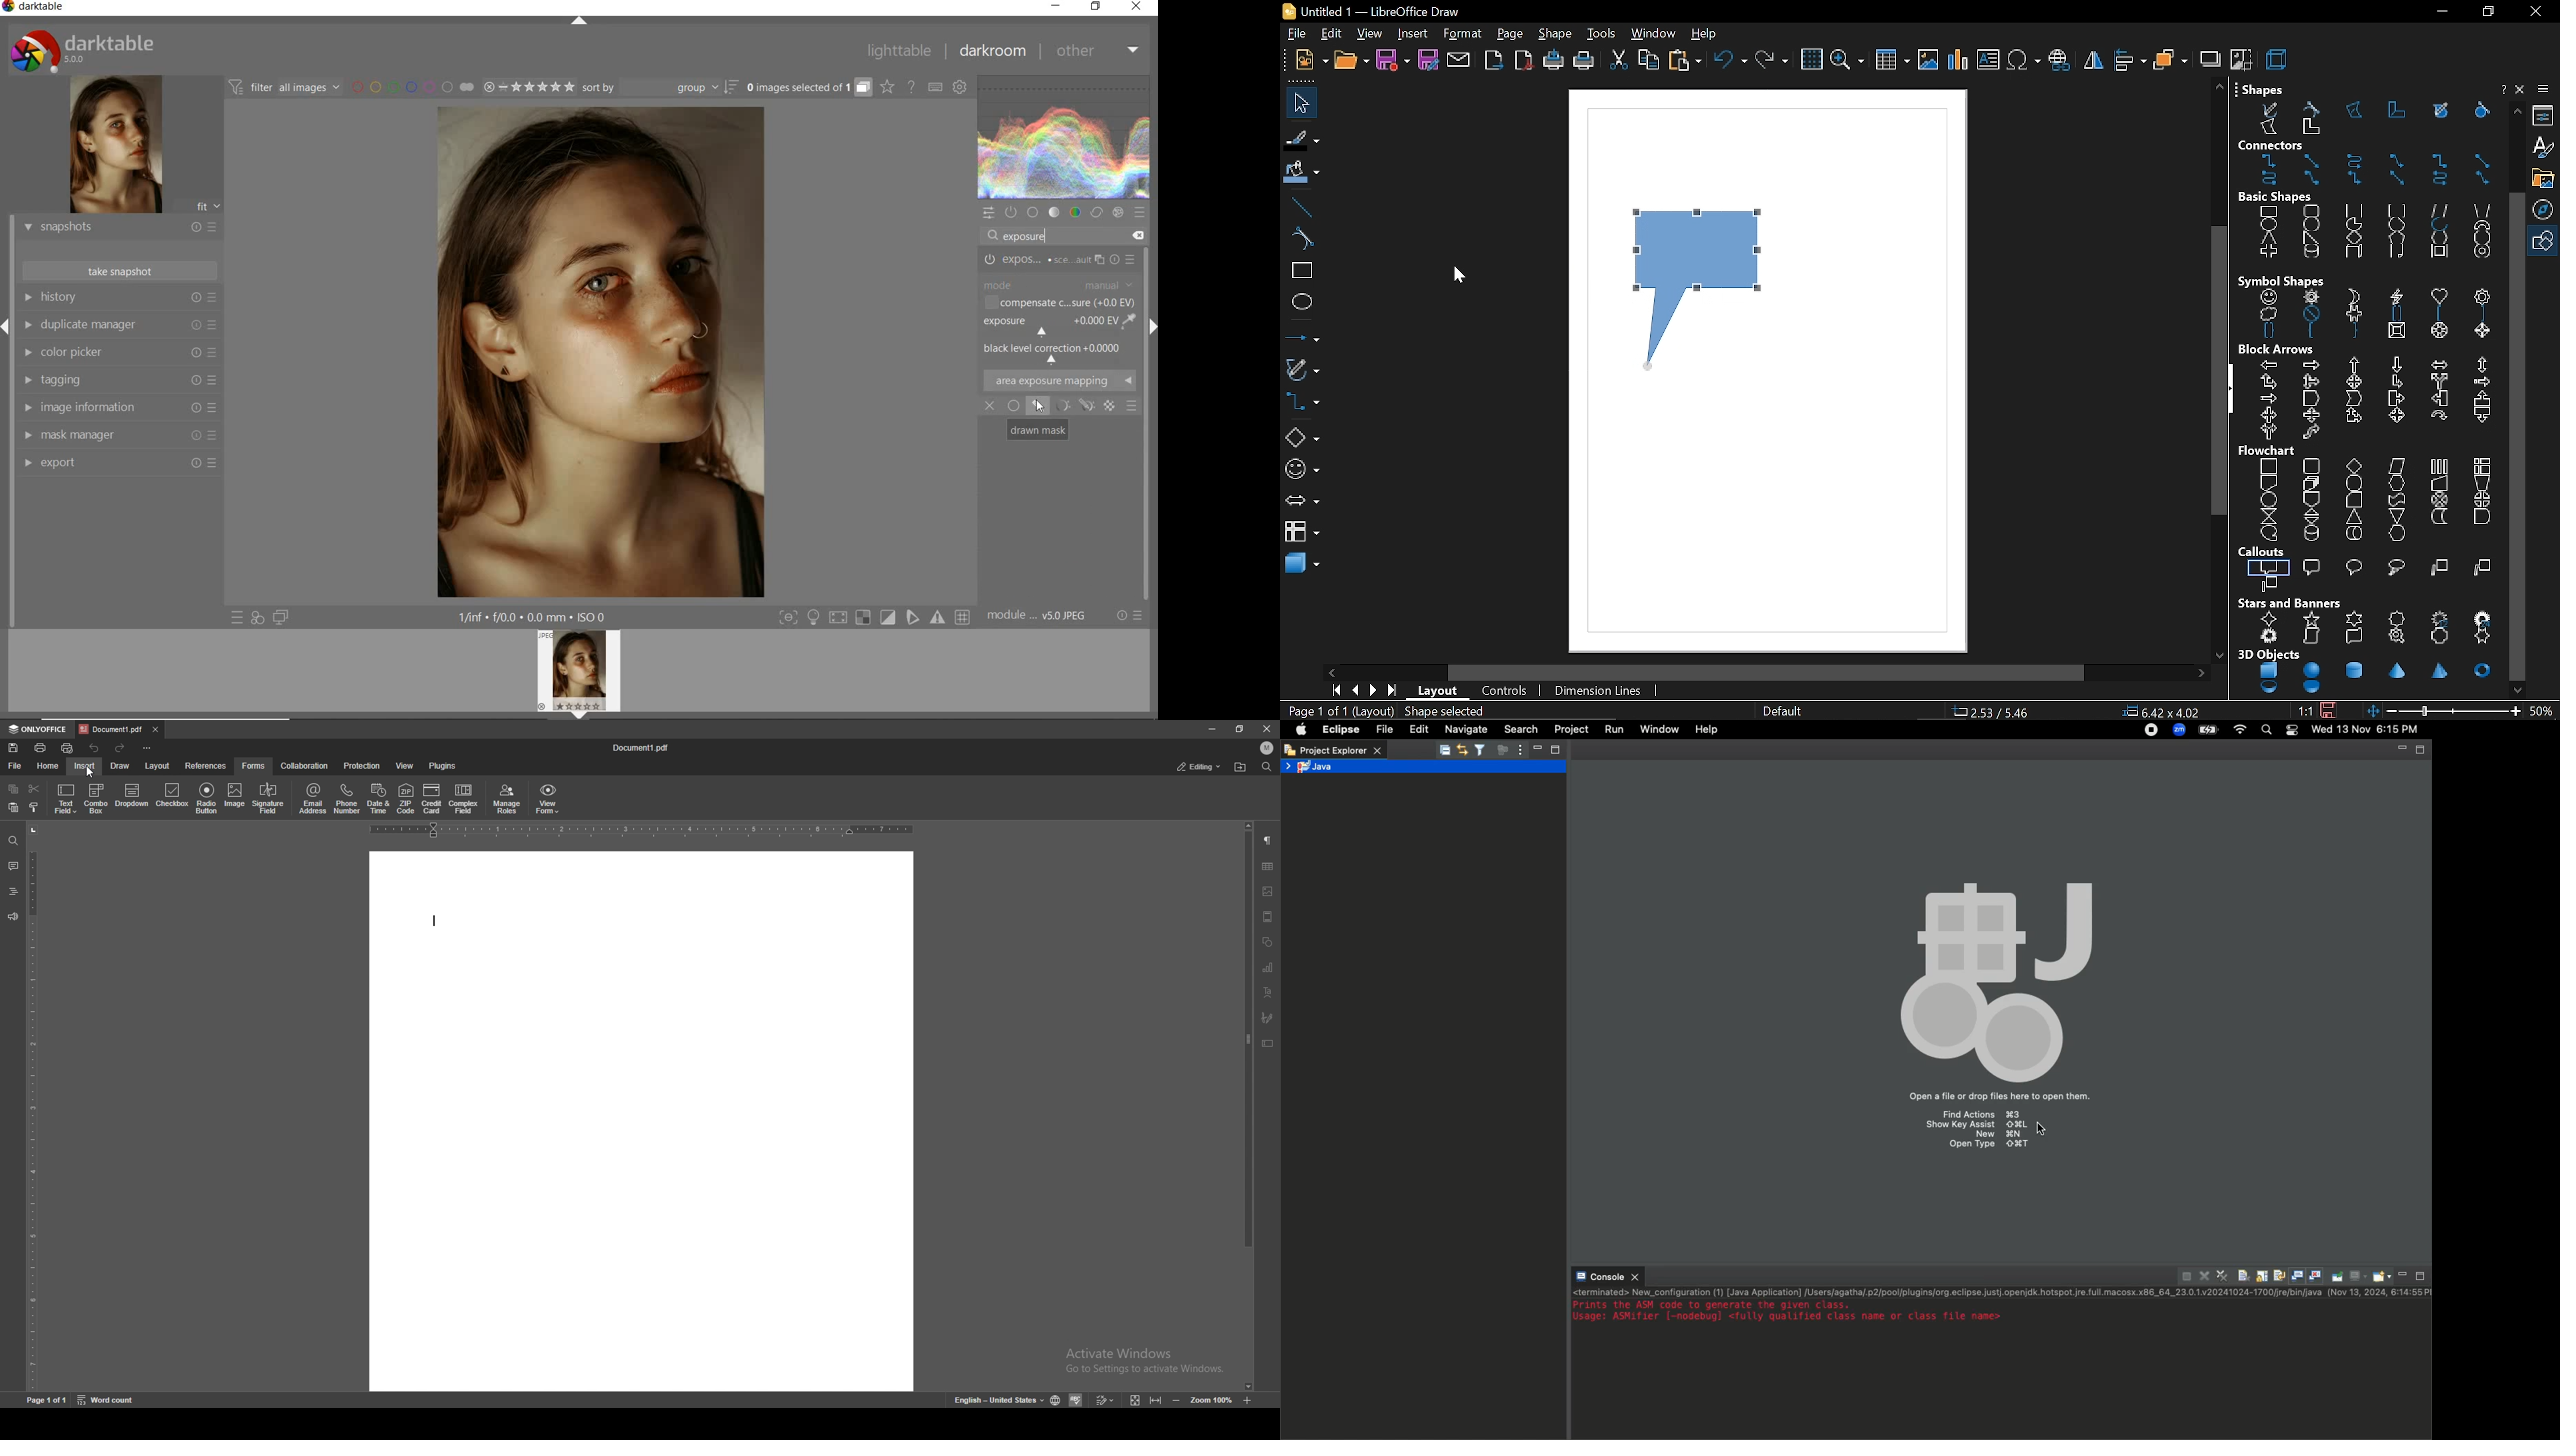 Image resolution: width=2576 pixels, height=1456 pixels. Describe the element at coordinates (2353, 417) in the screenshot. I see `up and right arrow callout` at that location.